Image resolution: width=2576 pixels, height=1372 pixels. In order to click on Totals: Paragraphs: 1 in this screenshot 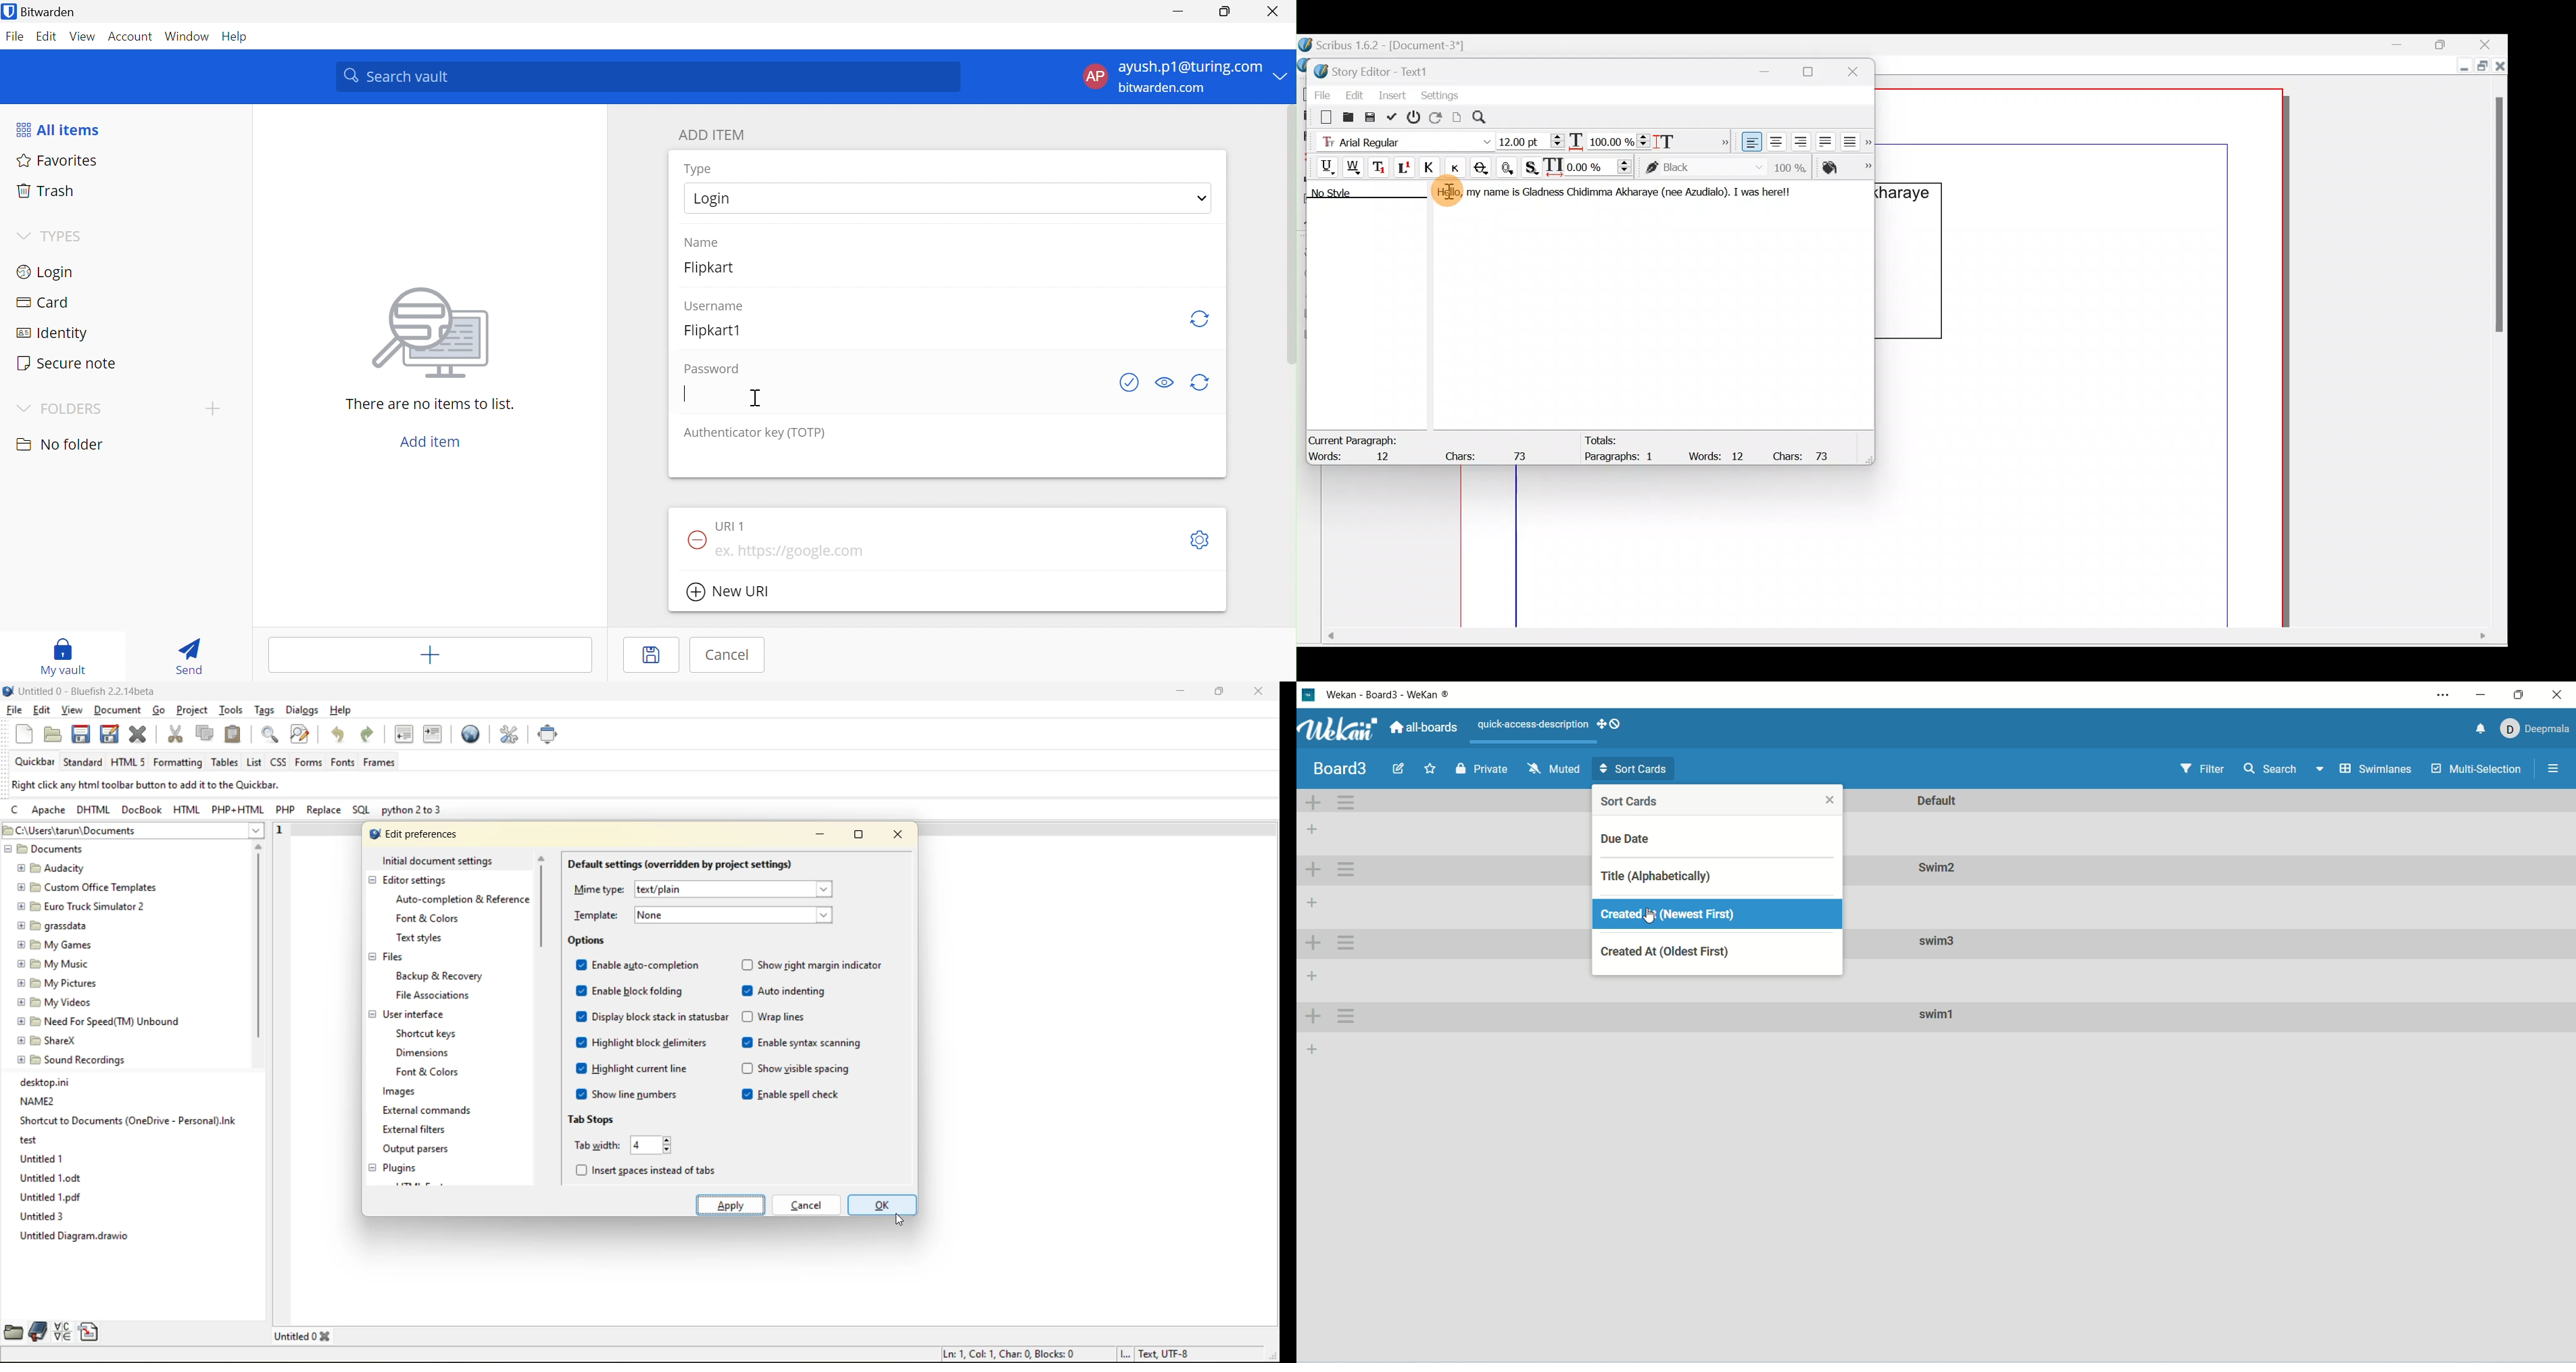, I will do `click(1621, 448)`.